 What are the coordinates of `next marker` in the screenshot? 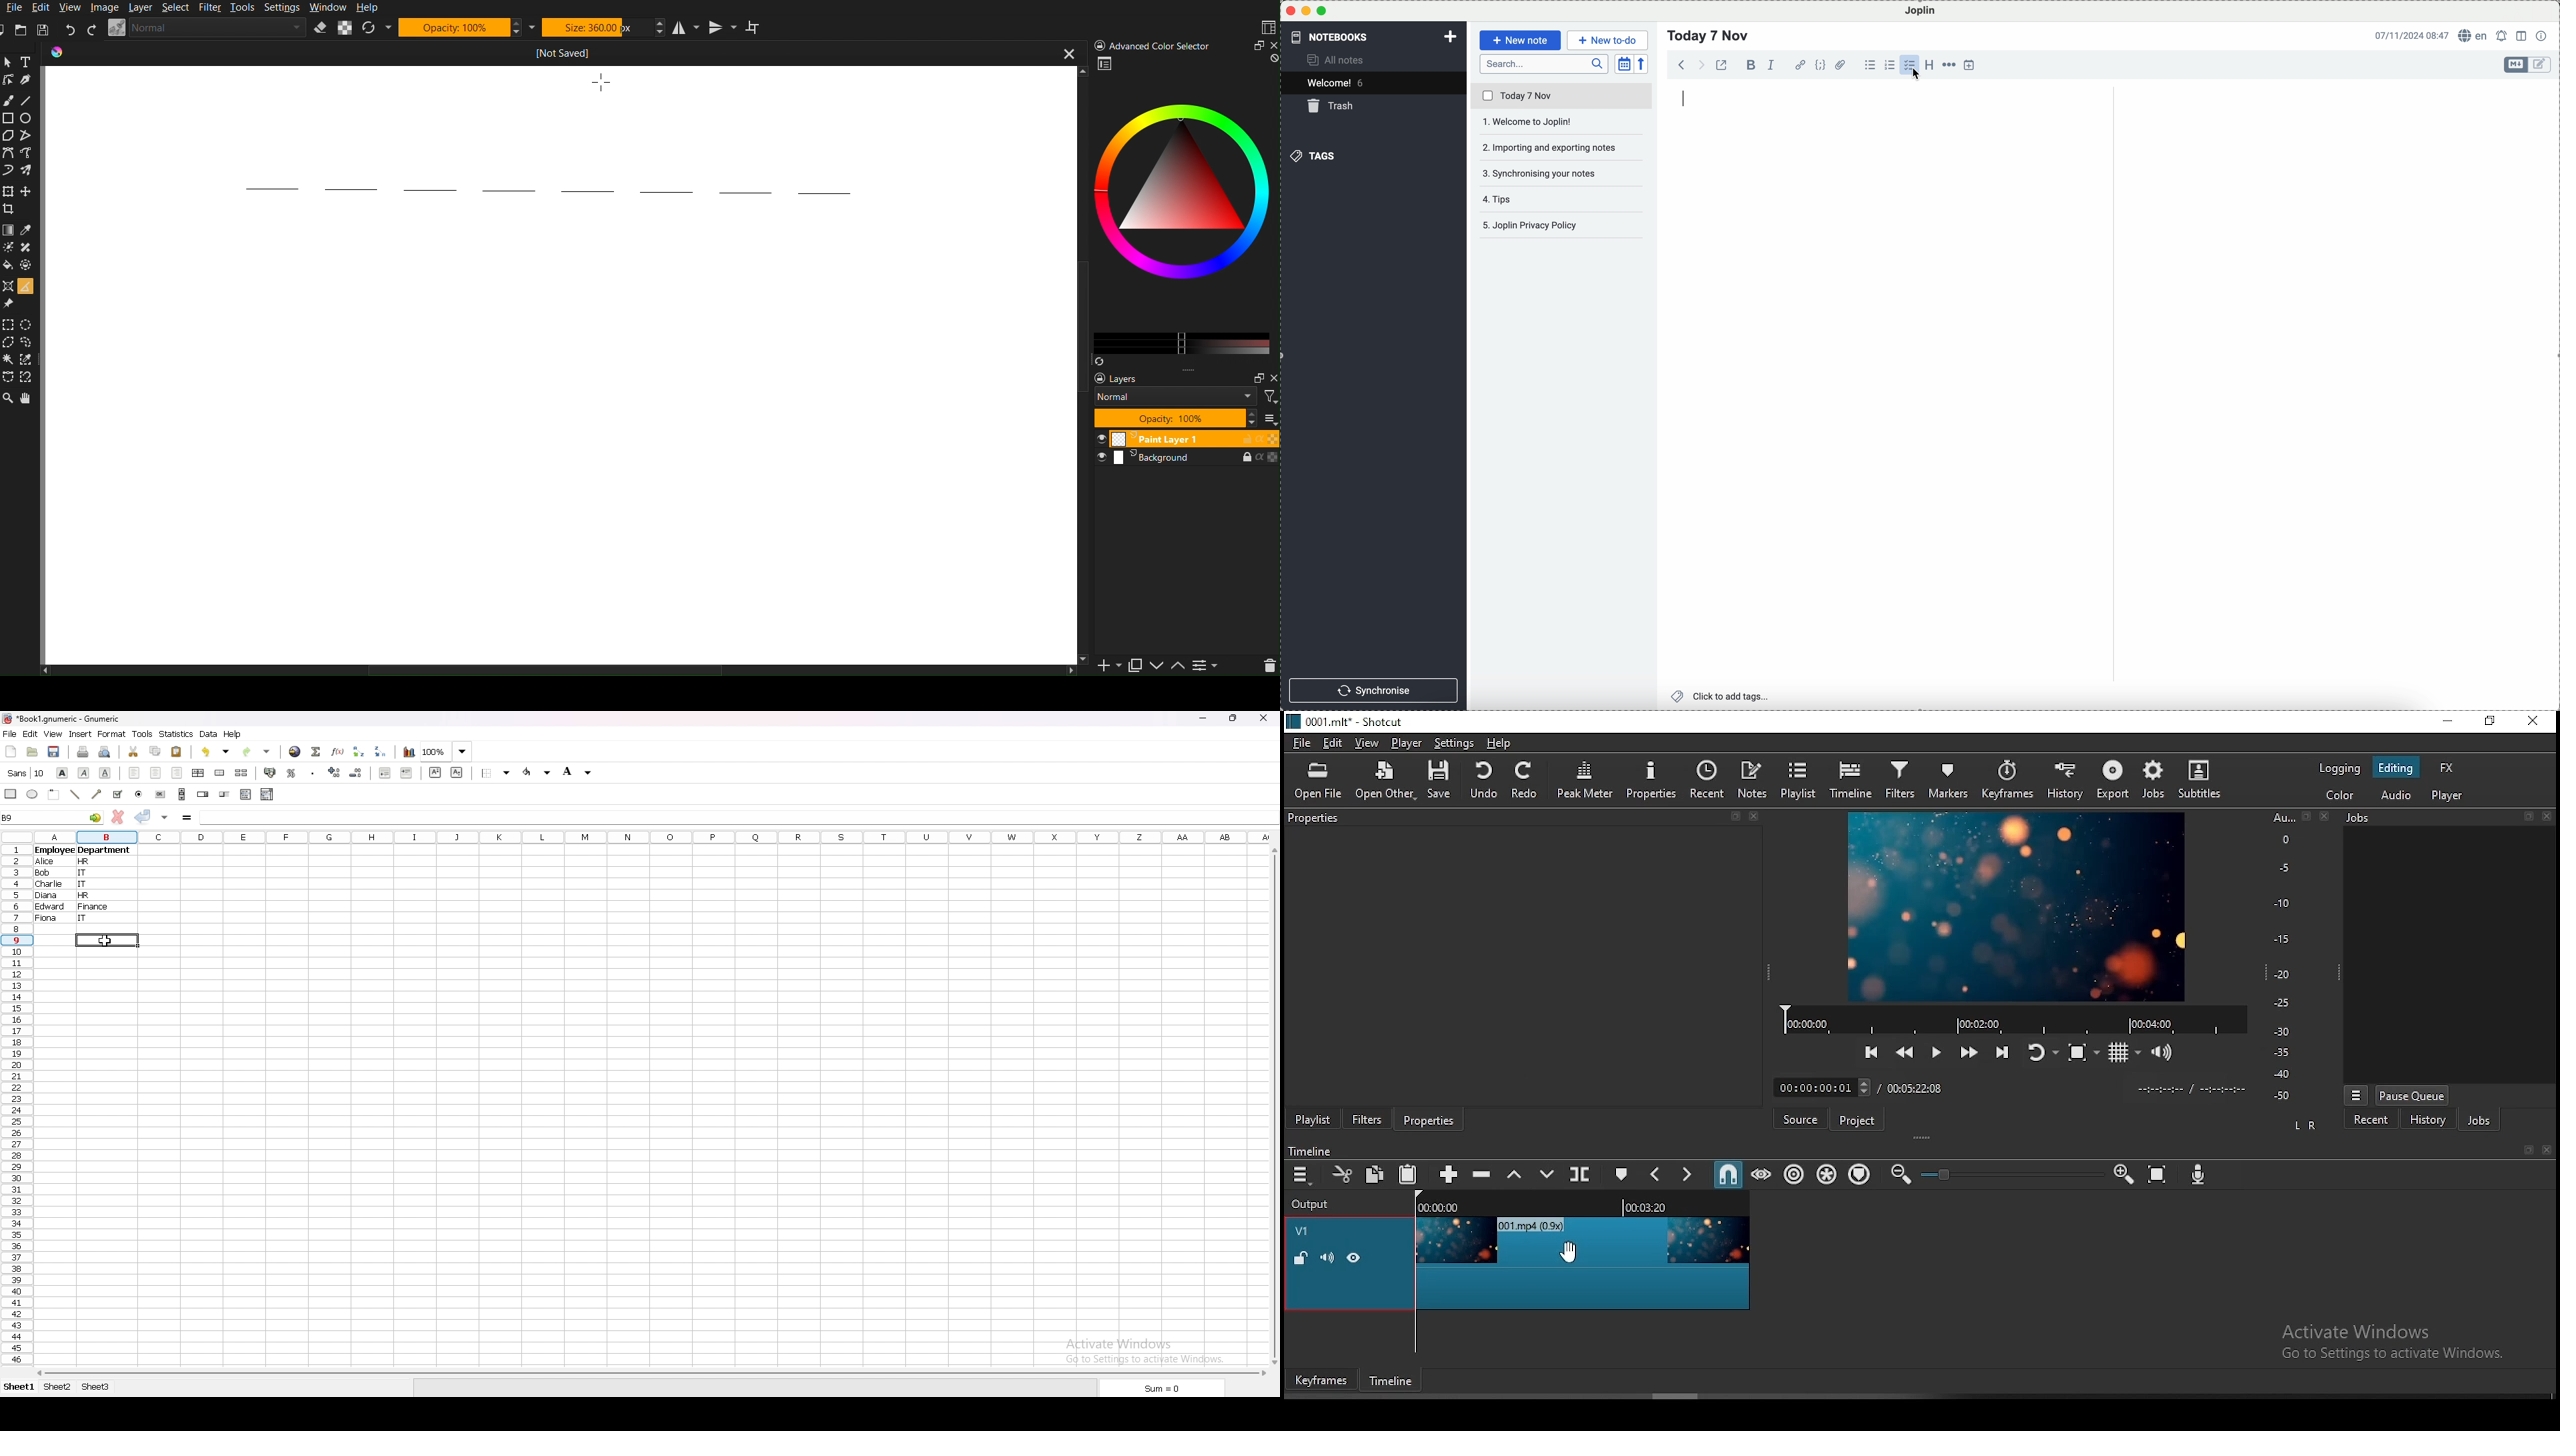 It's located at (1687, 1173).